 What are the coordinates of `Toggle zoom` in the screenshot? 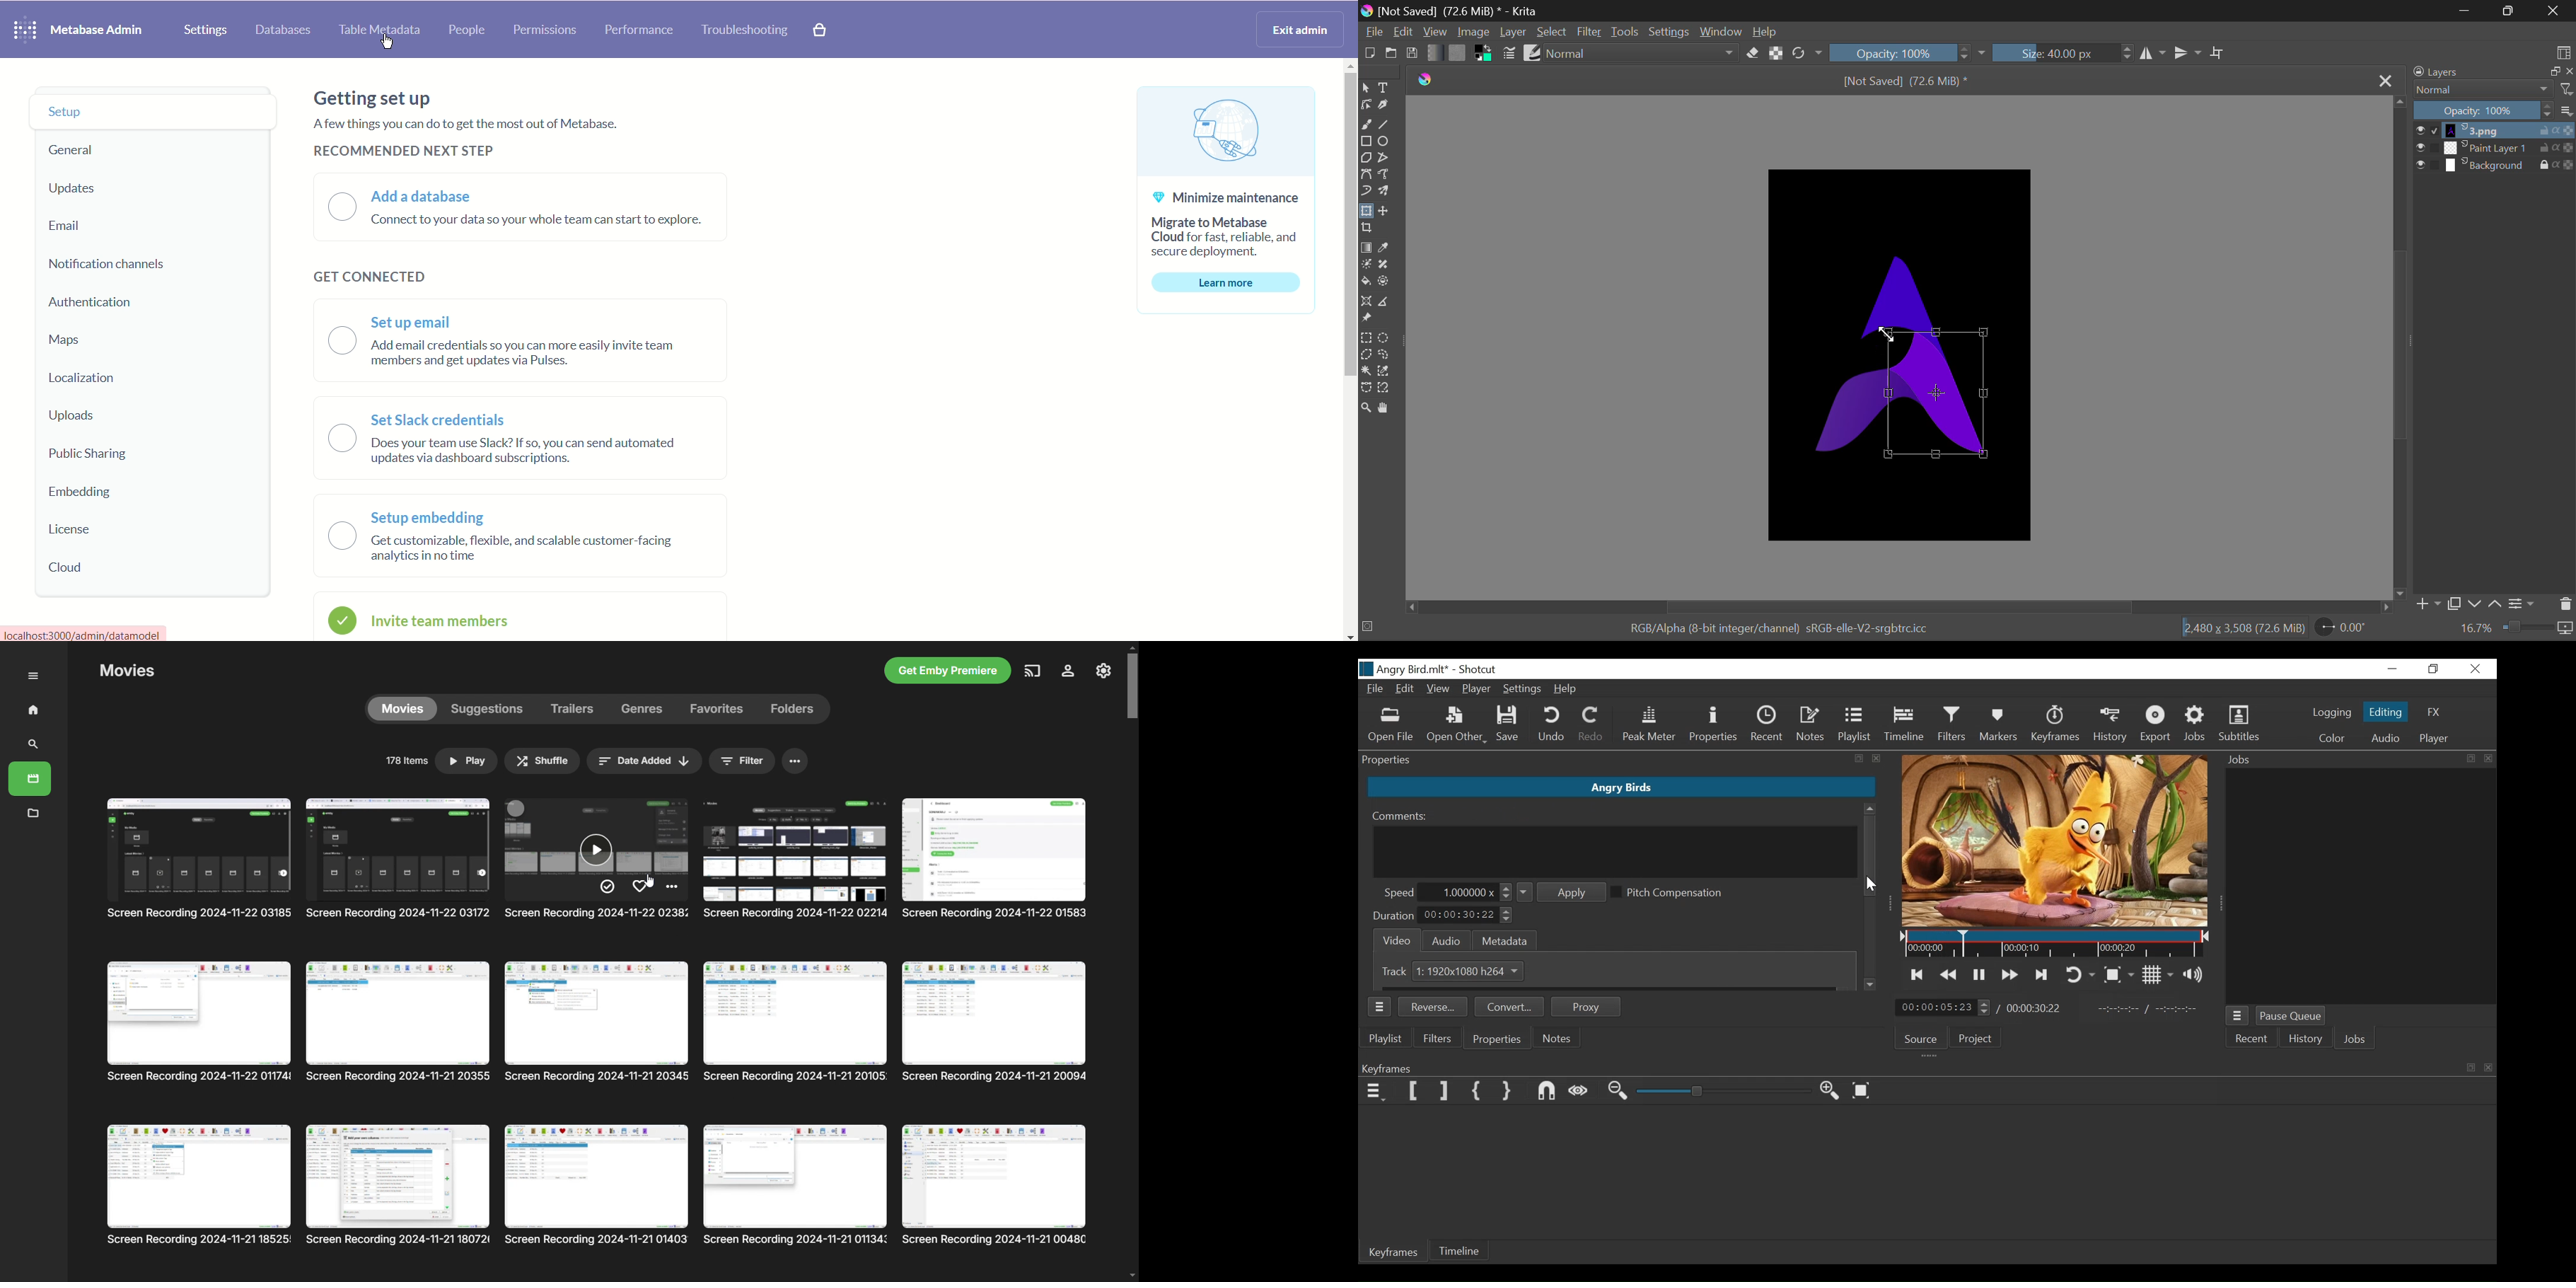 It's located at (2120, 973).